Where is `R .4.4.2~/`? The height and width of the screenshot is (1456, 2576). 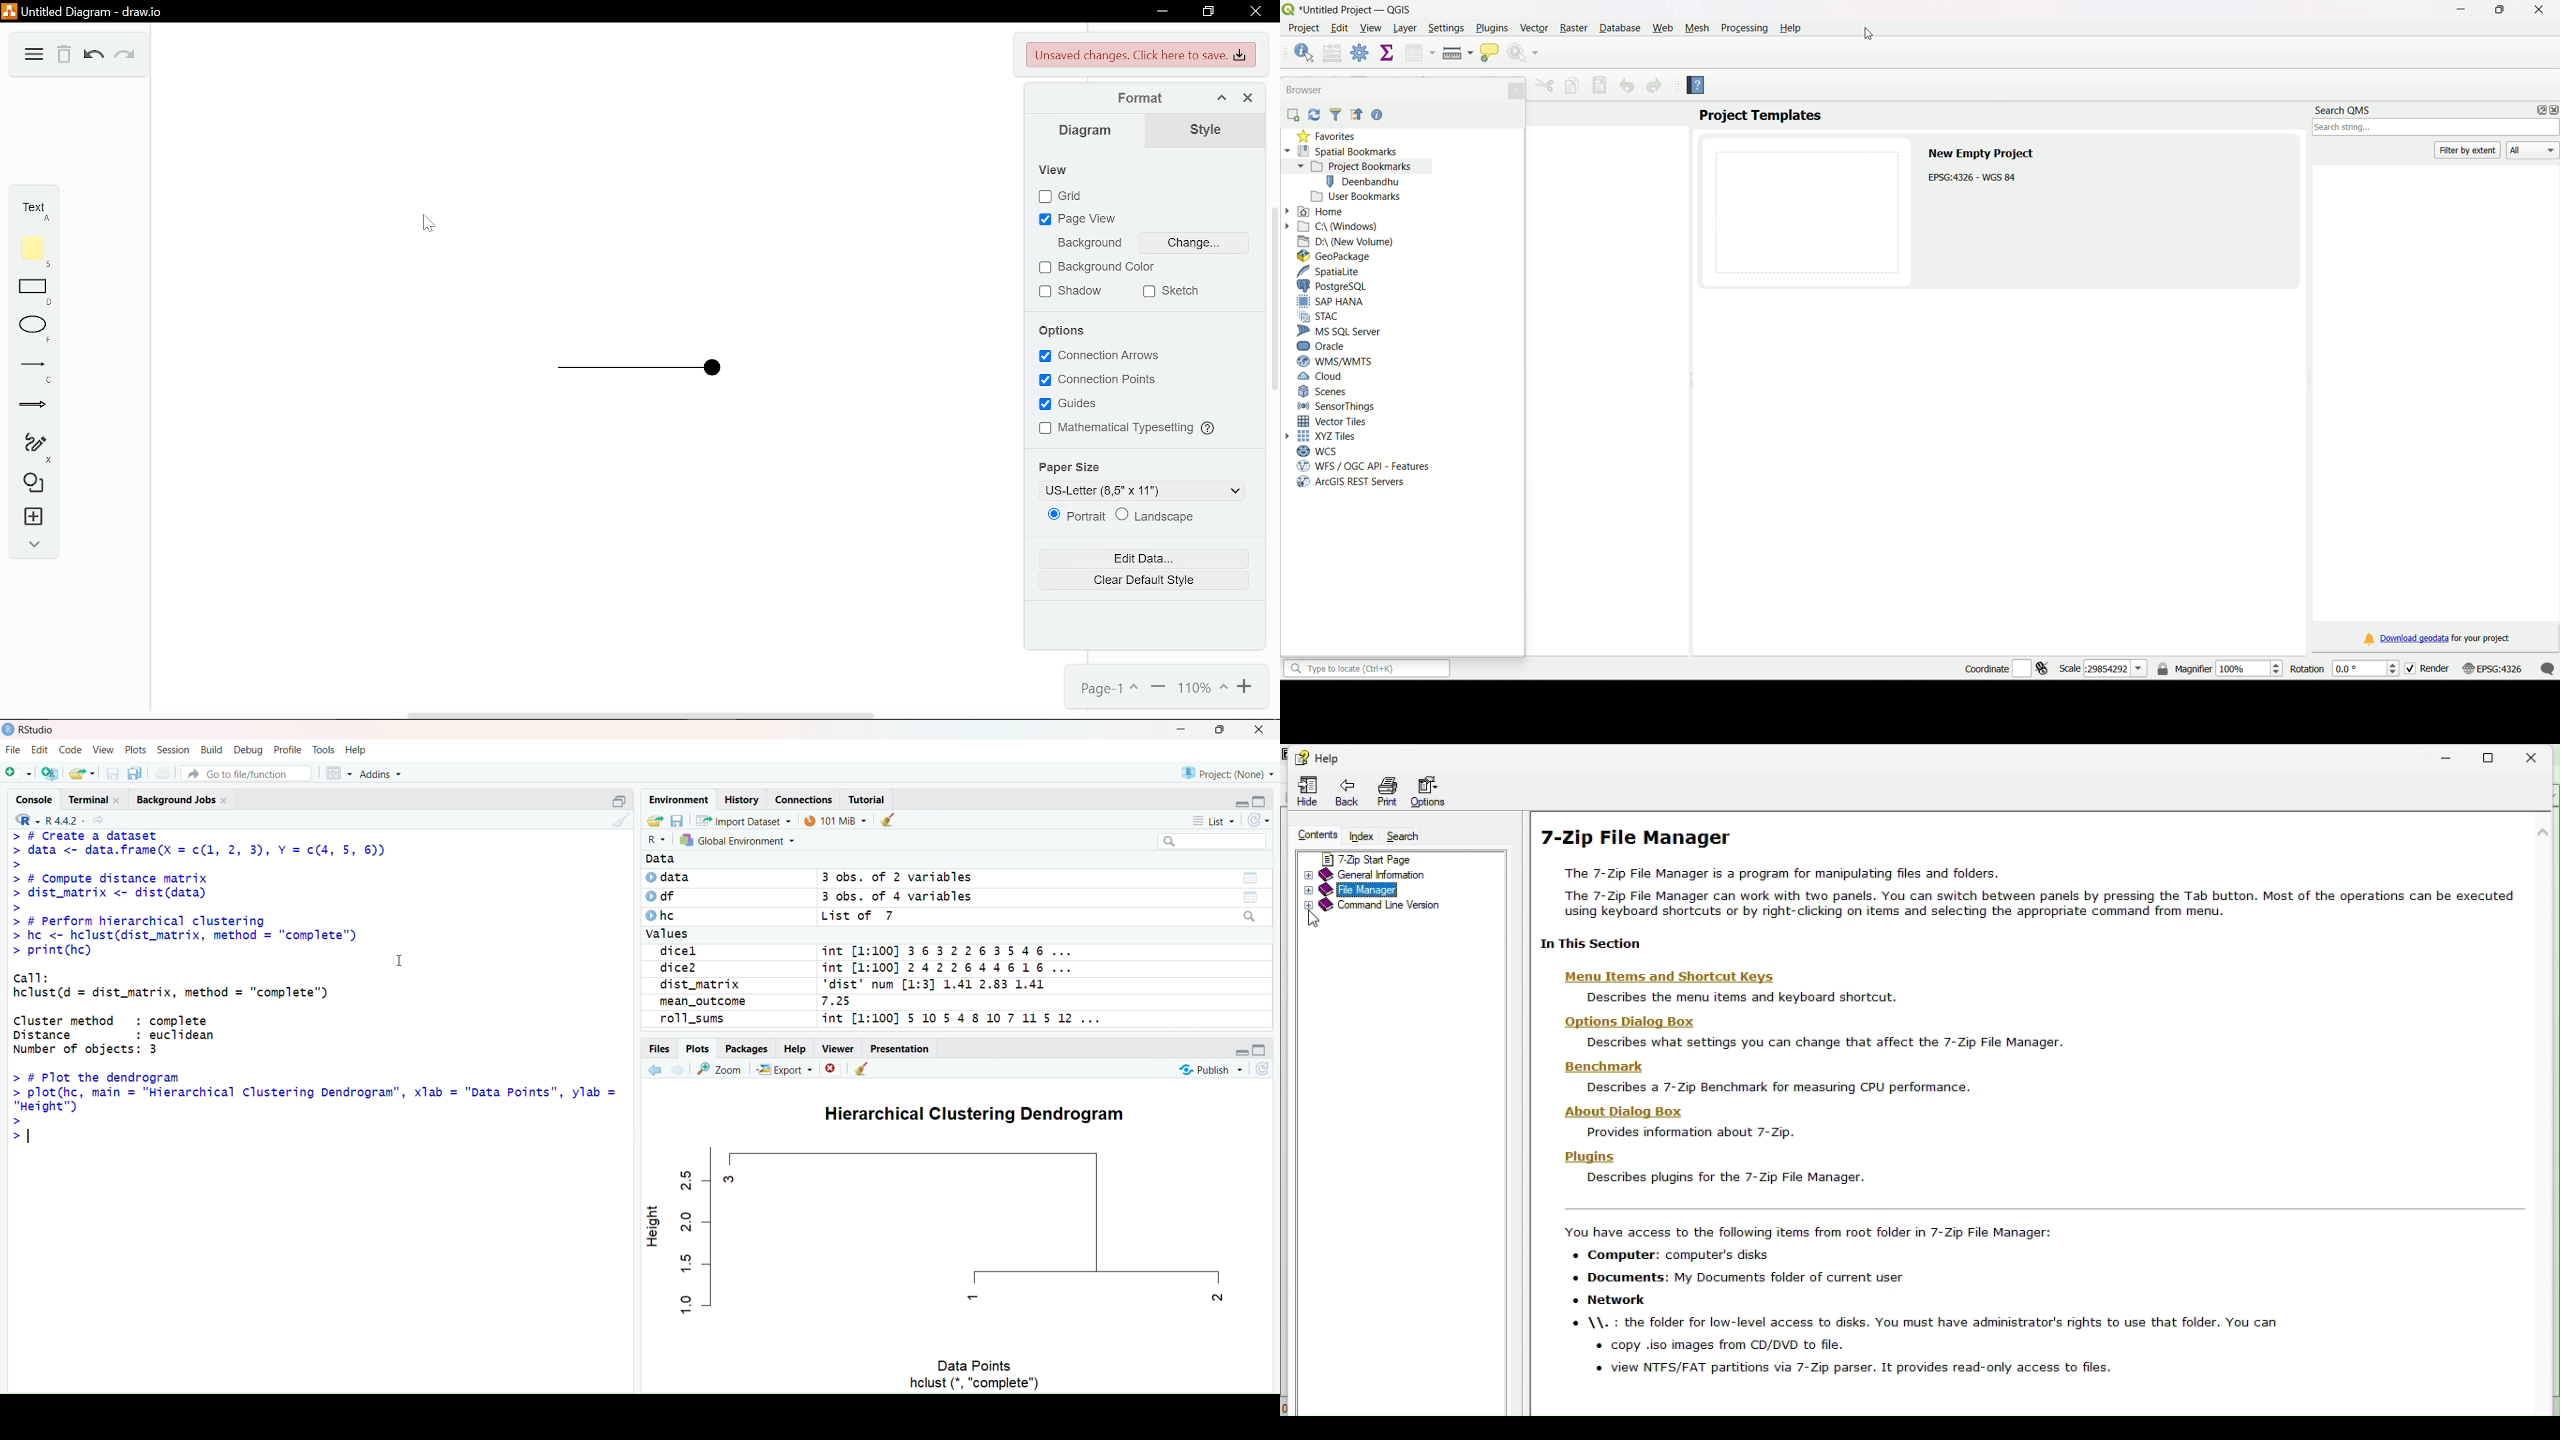
R .4.4.2~/ is located at coordinates (65, 821).